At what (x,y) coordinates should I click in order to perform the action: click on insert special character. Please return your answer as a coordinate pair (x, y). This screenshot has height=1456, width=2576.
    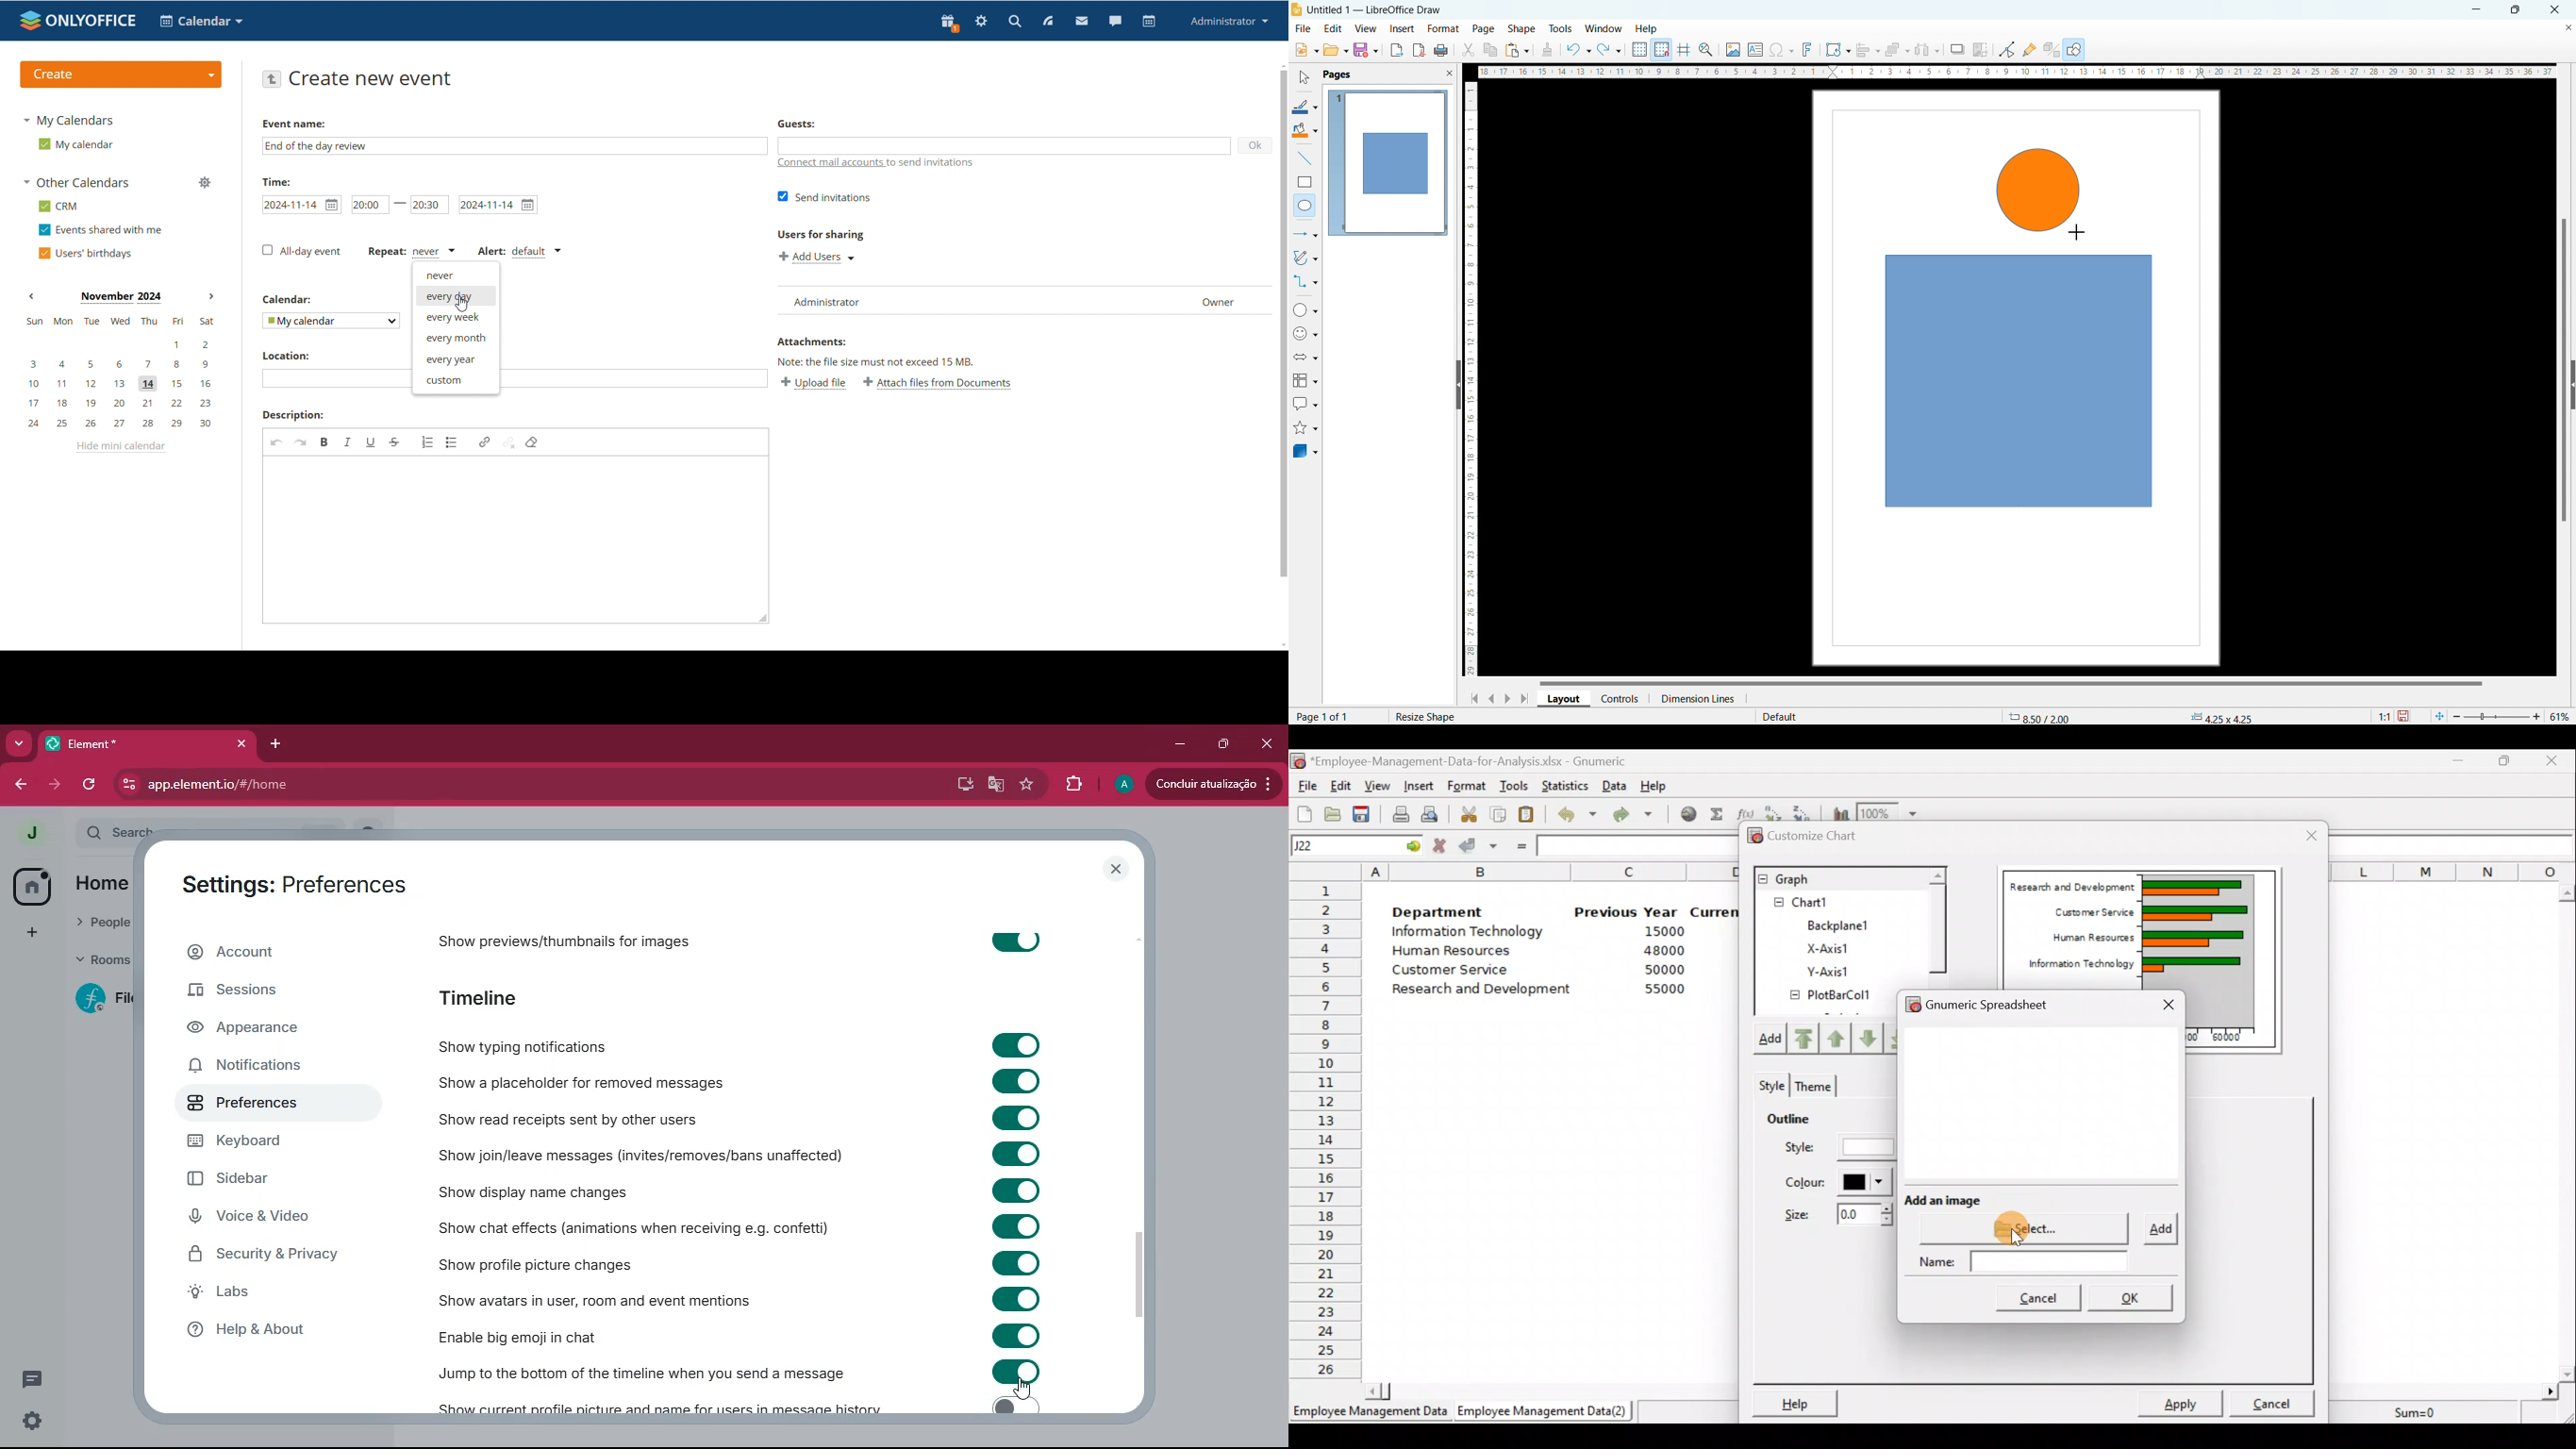
    Looking at the image, I should click on (1782, 50).